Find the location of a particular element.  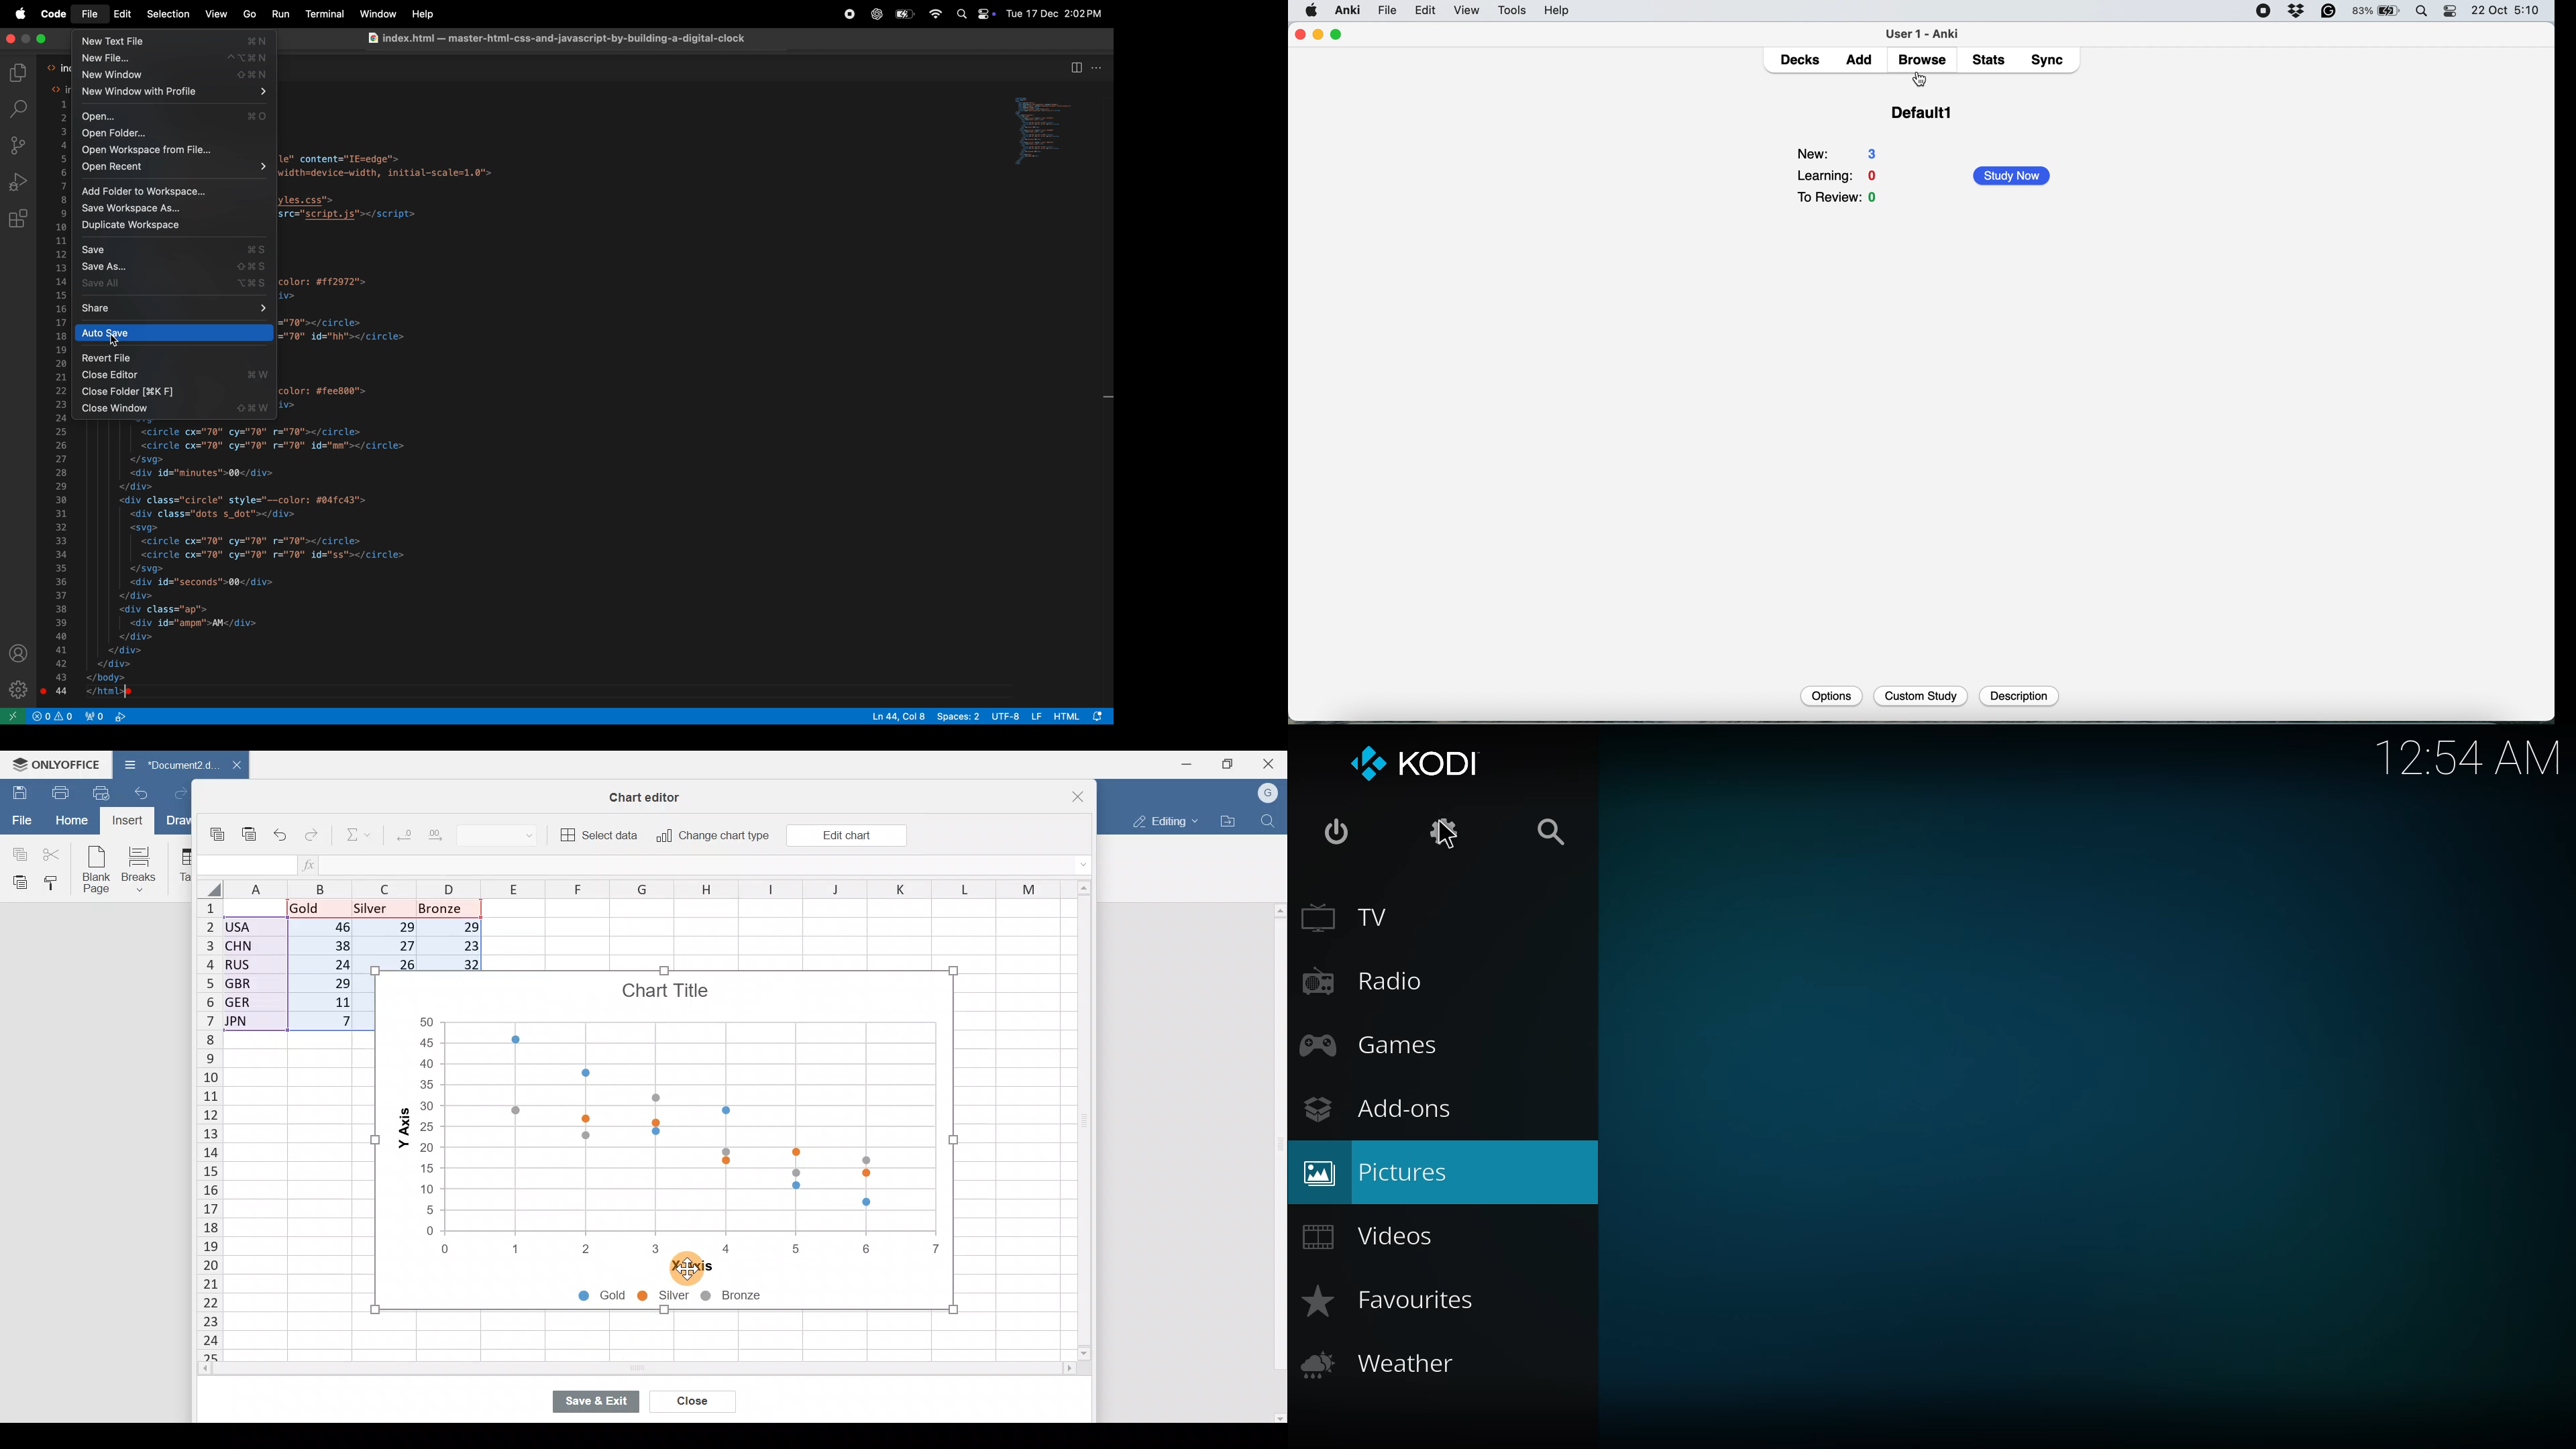

sync is located at coordinates (2050, 62).